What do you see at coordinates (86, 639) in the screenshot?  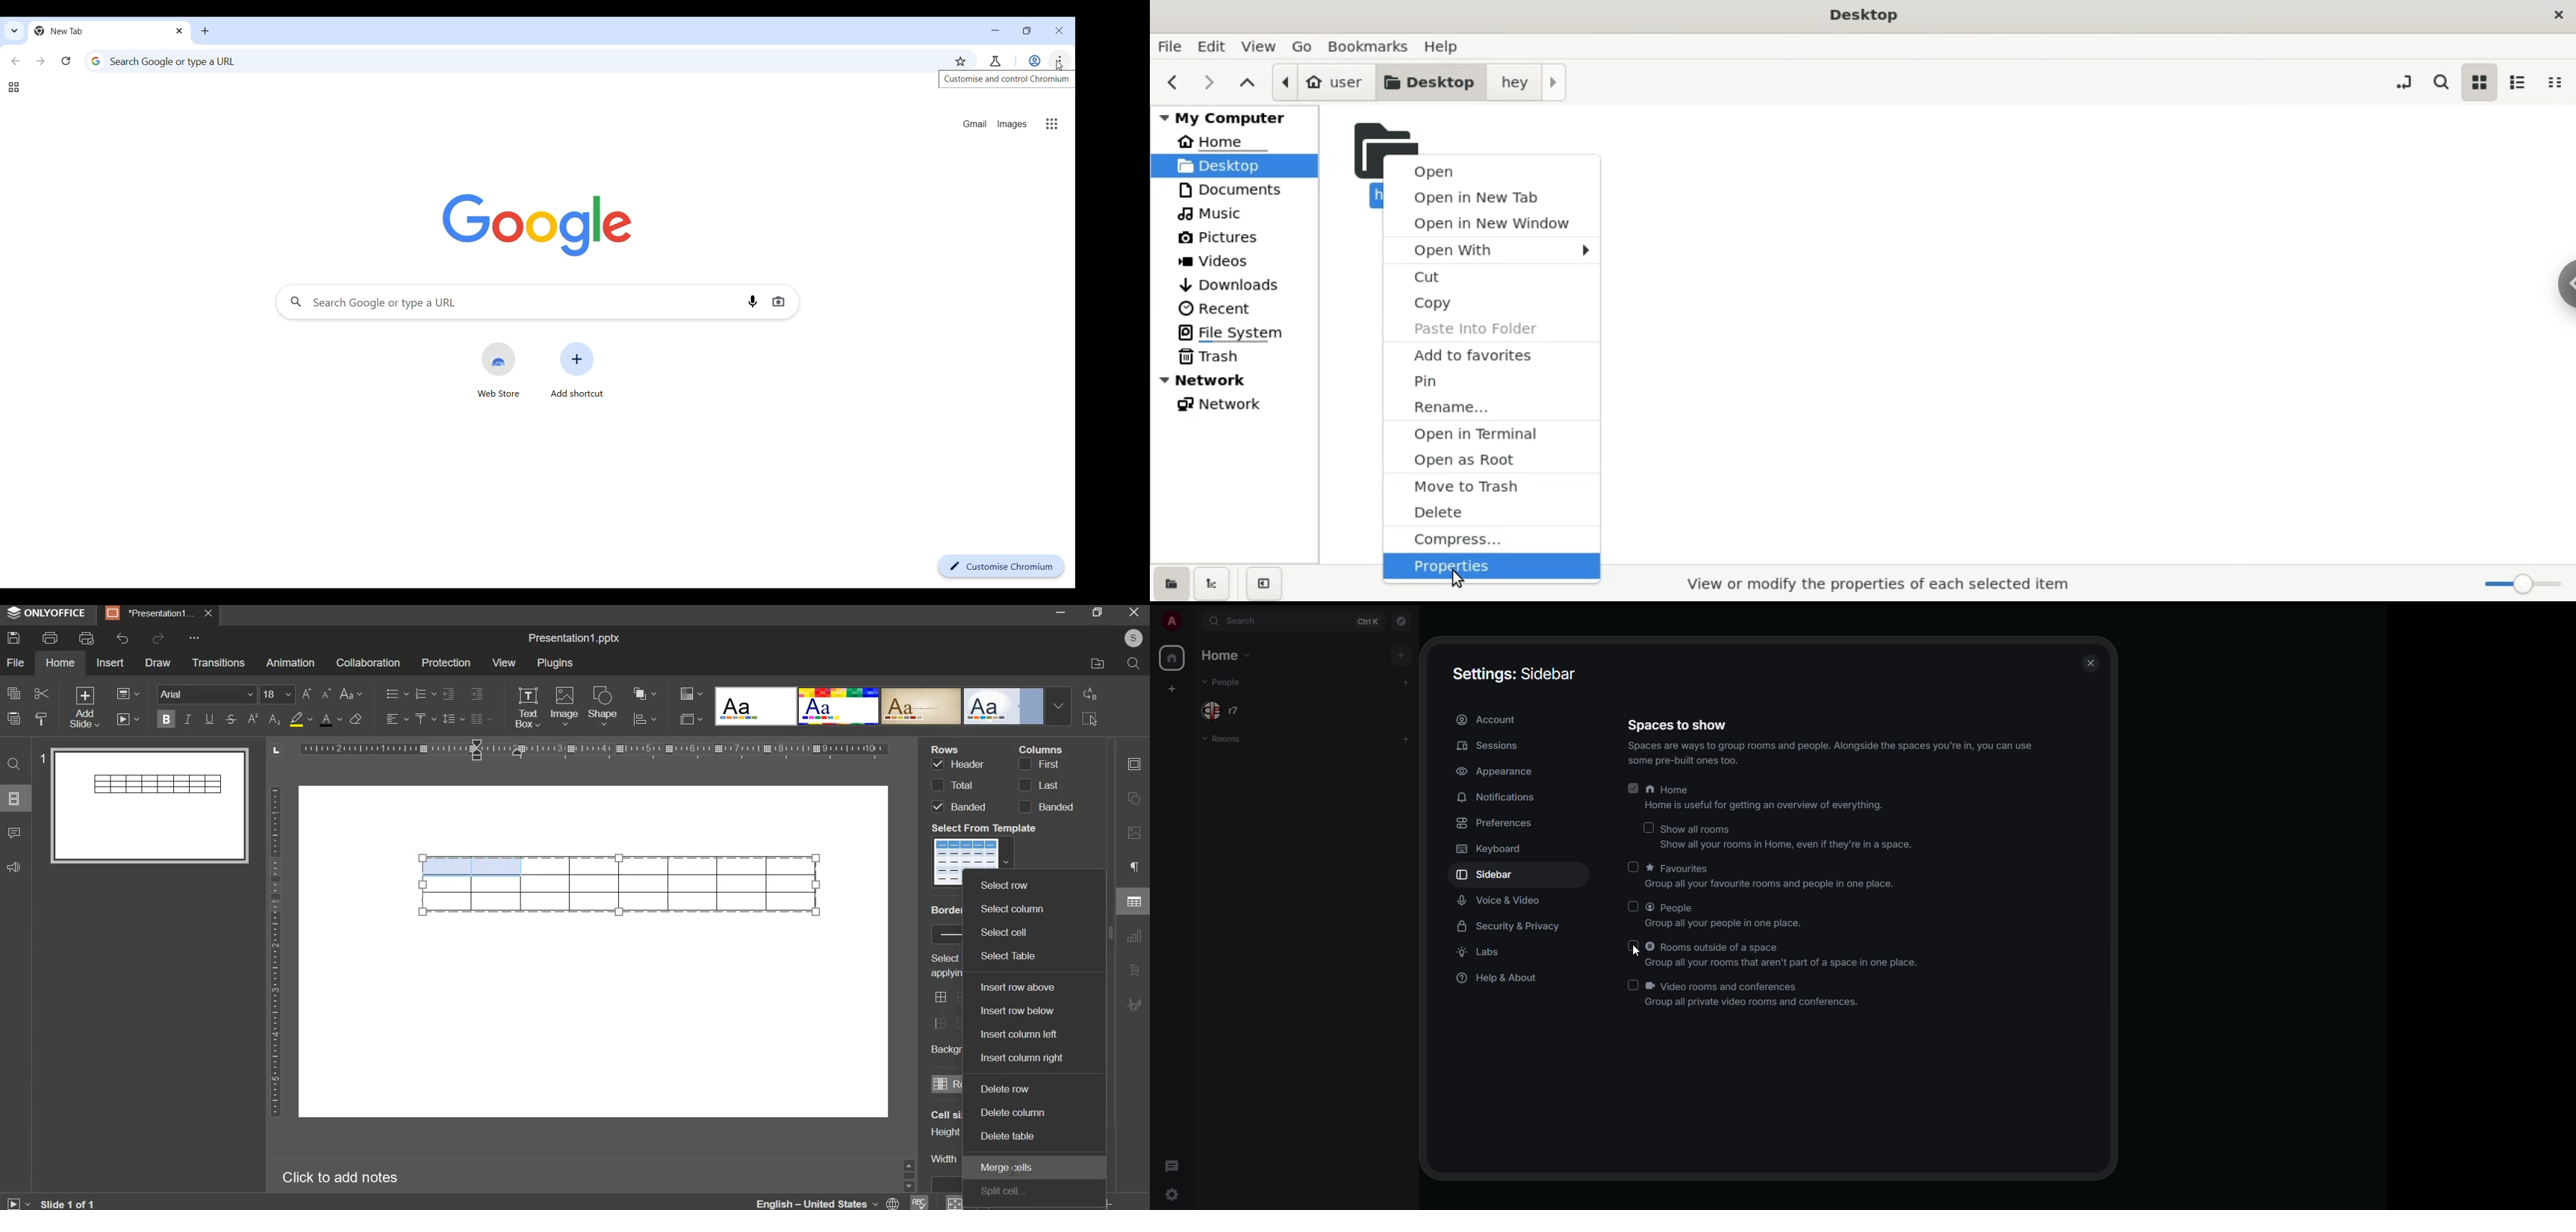 I see `print preview` at bounding box center [86, 639].